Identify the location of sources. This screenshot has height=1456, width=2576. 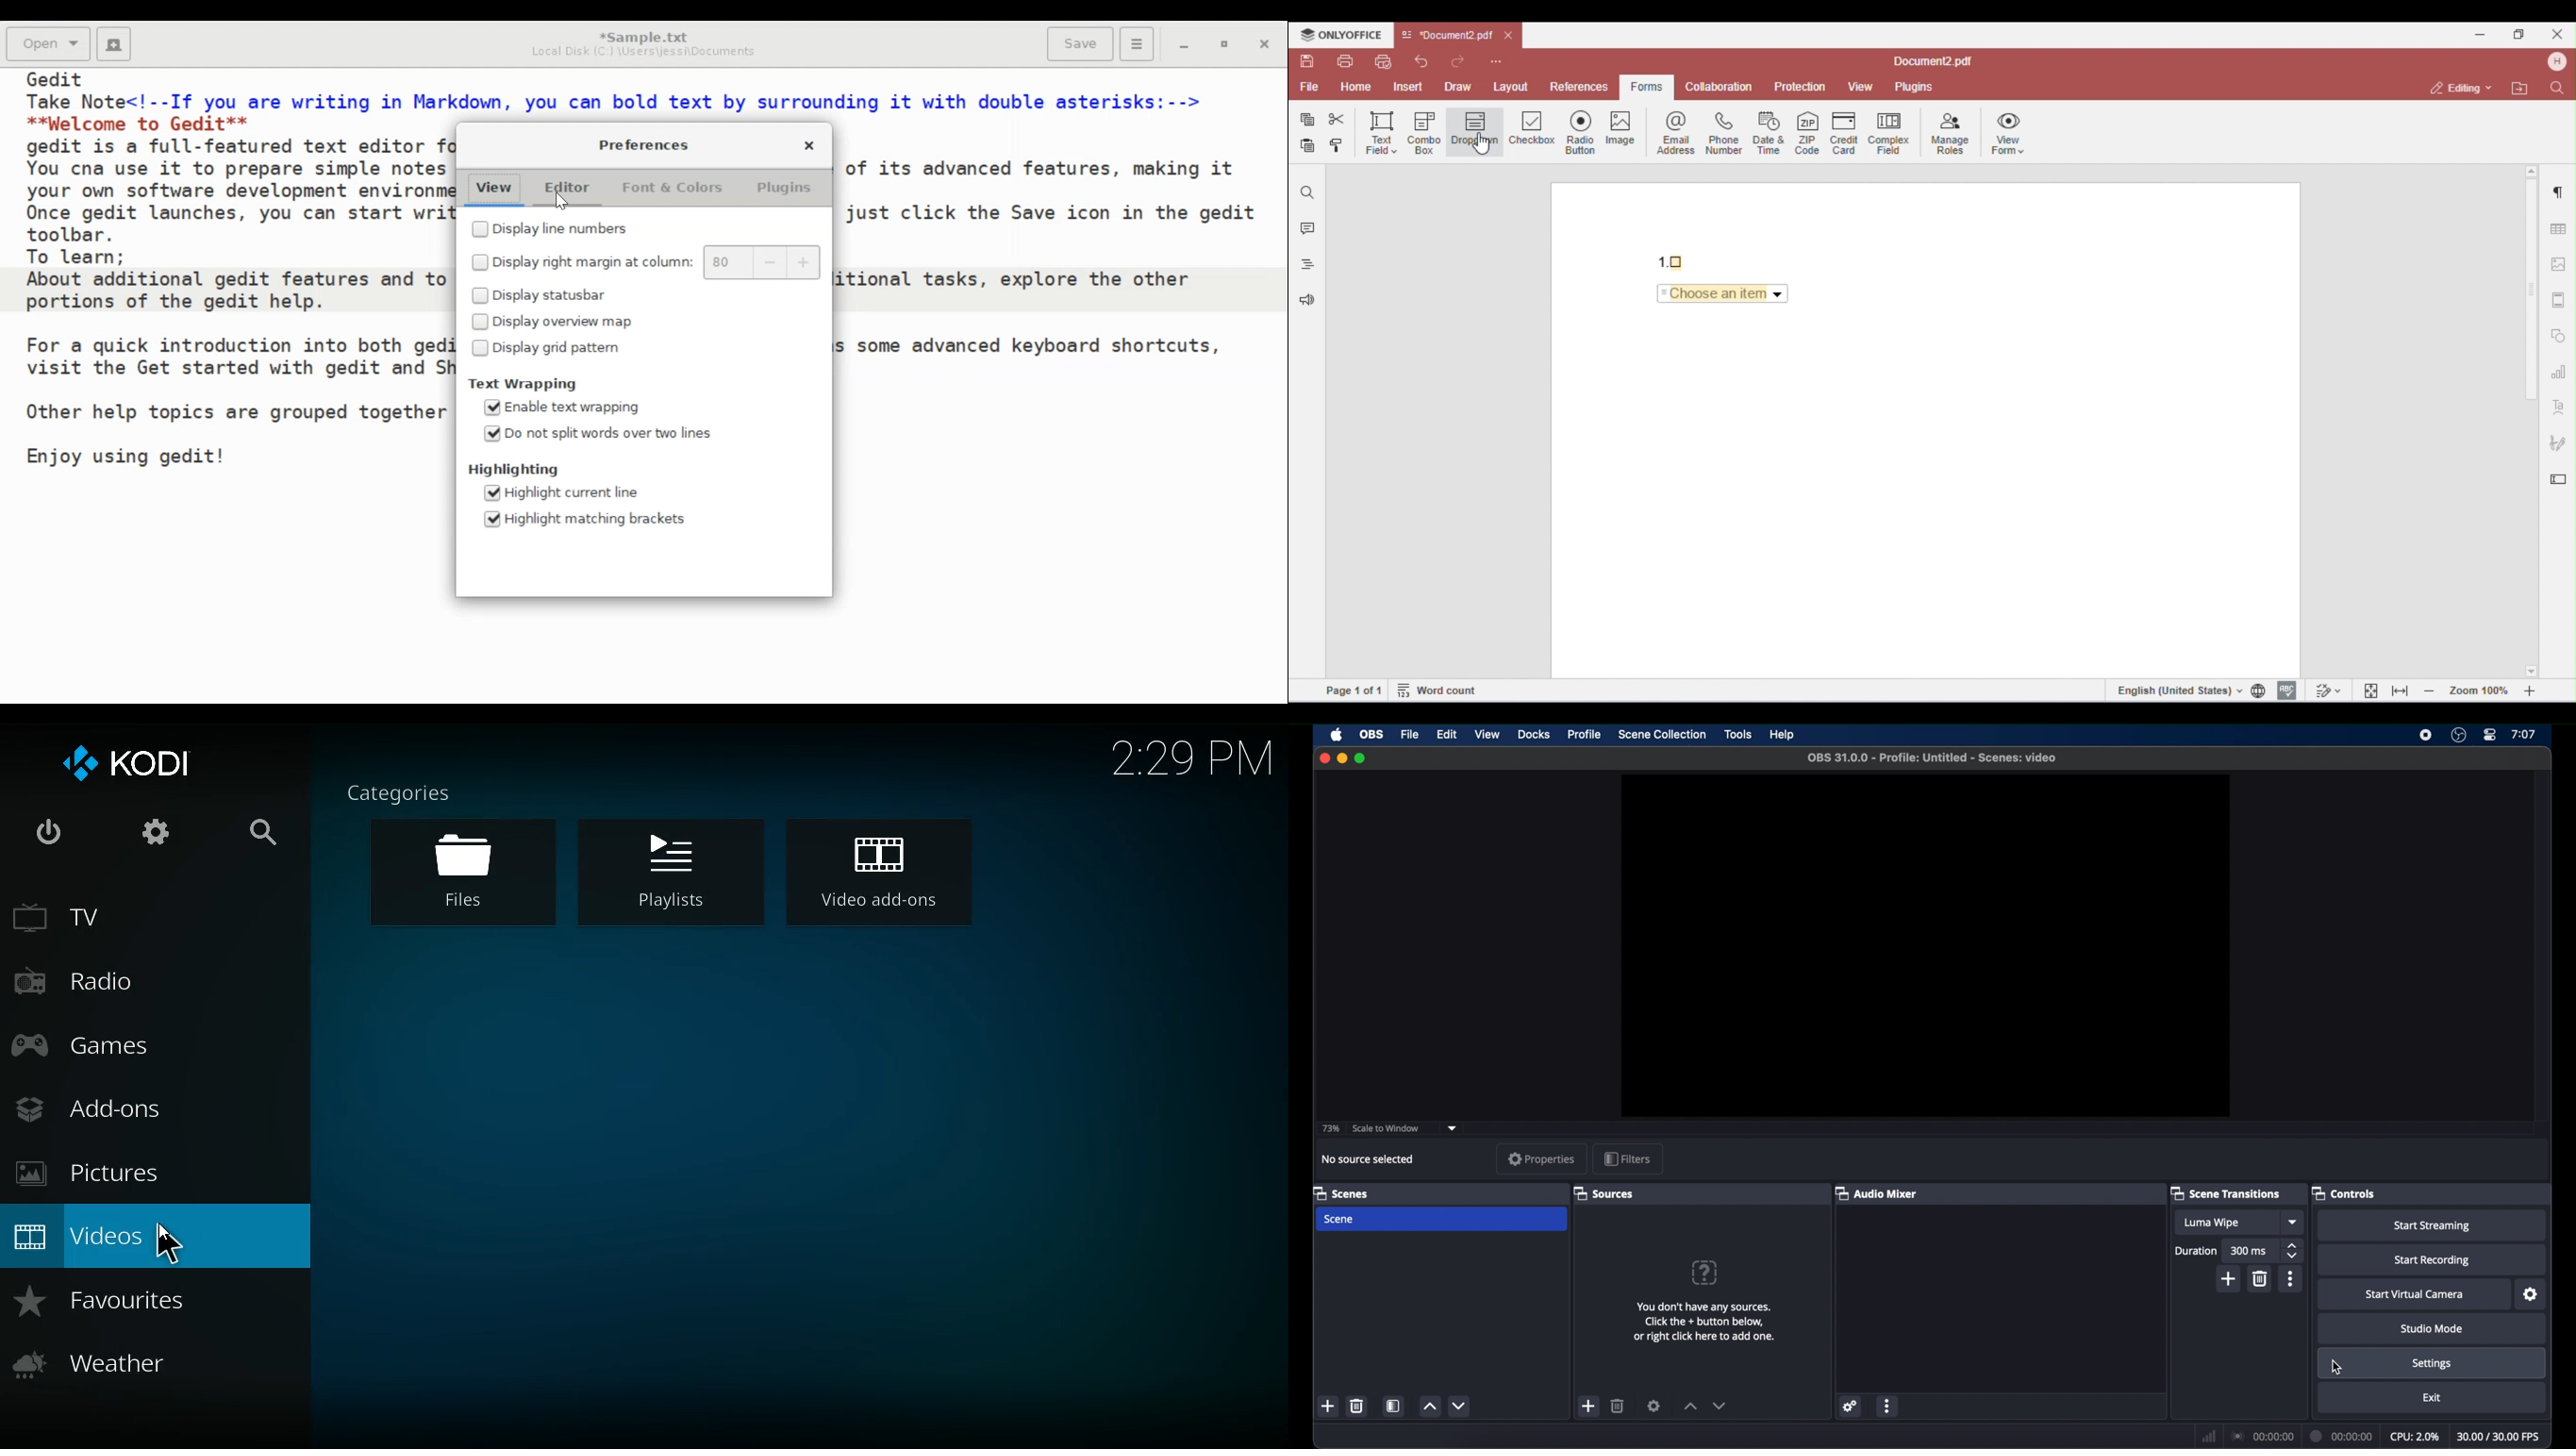
(1604, 1193).